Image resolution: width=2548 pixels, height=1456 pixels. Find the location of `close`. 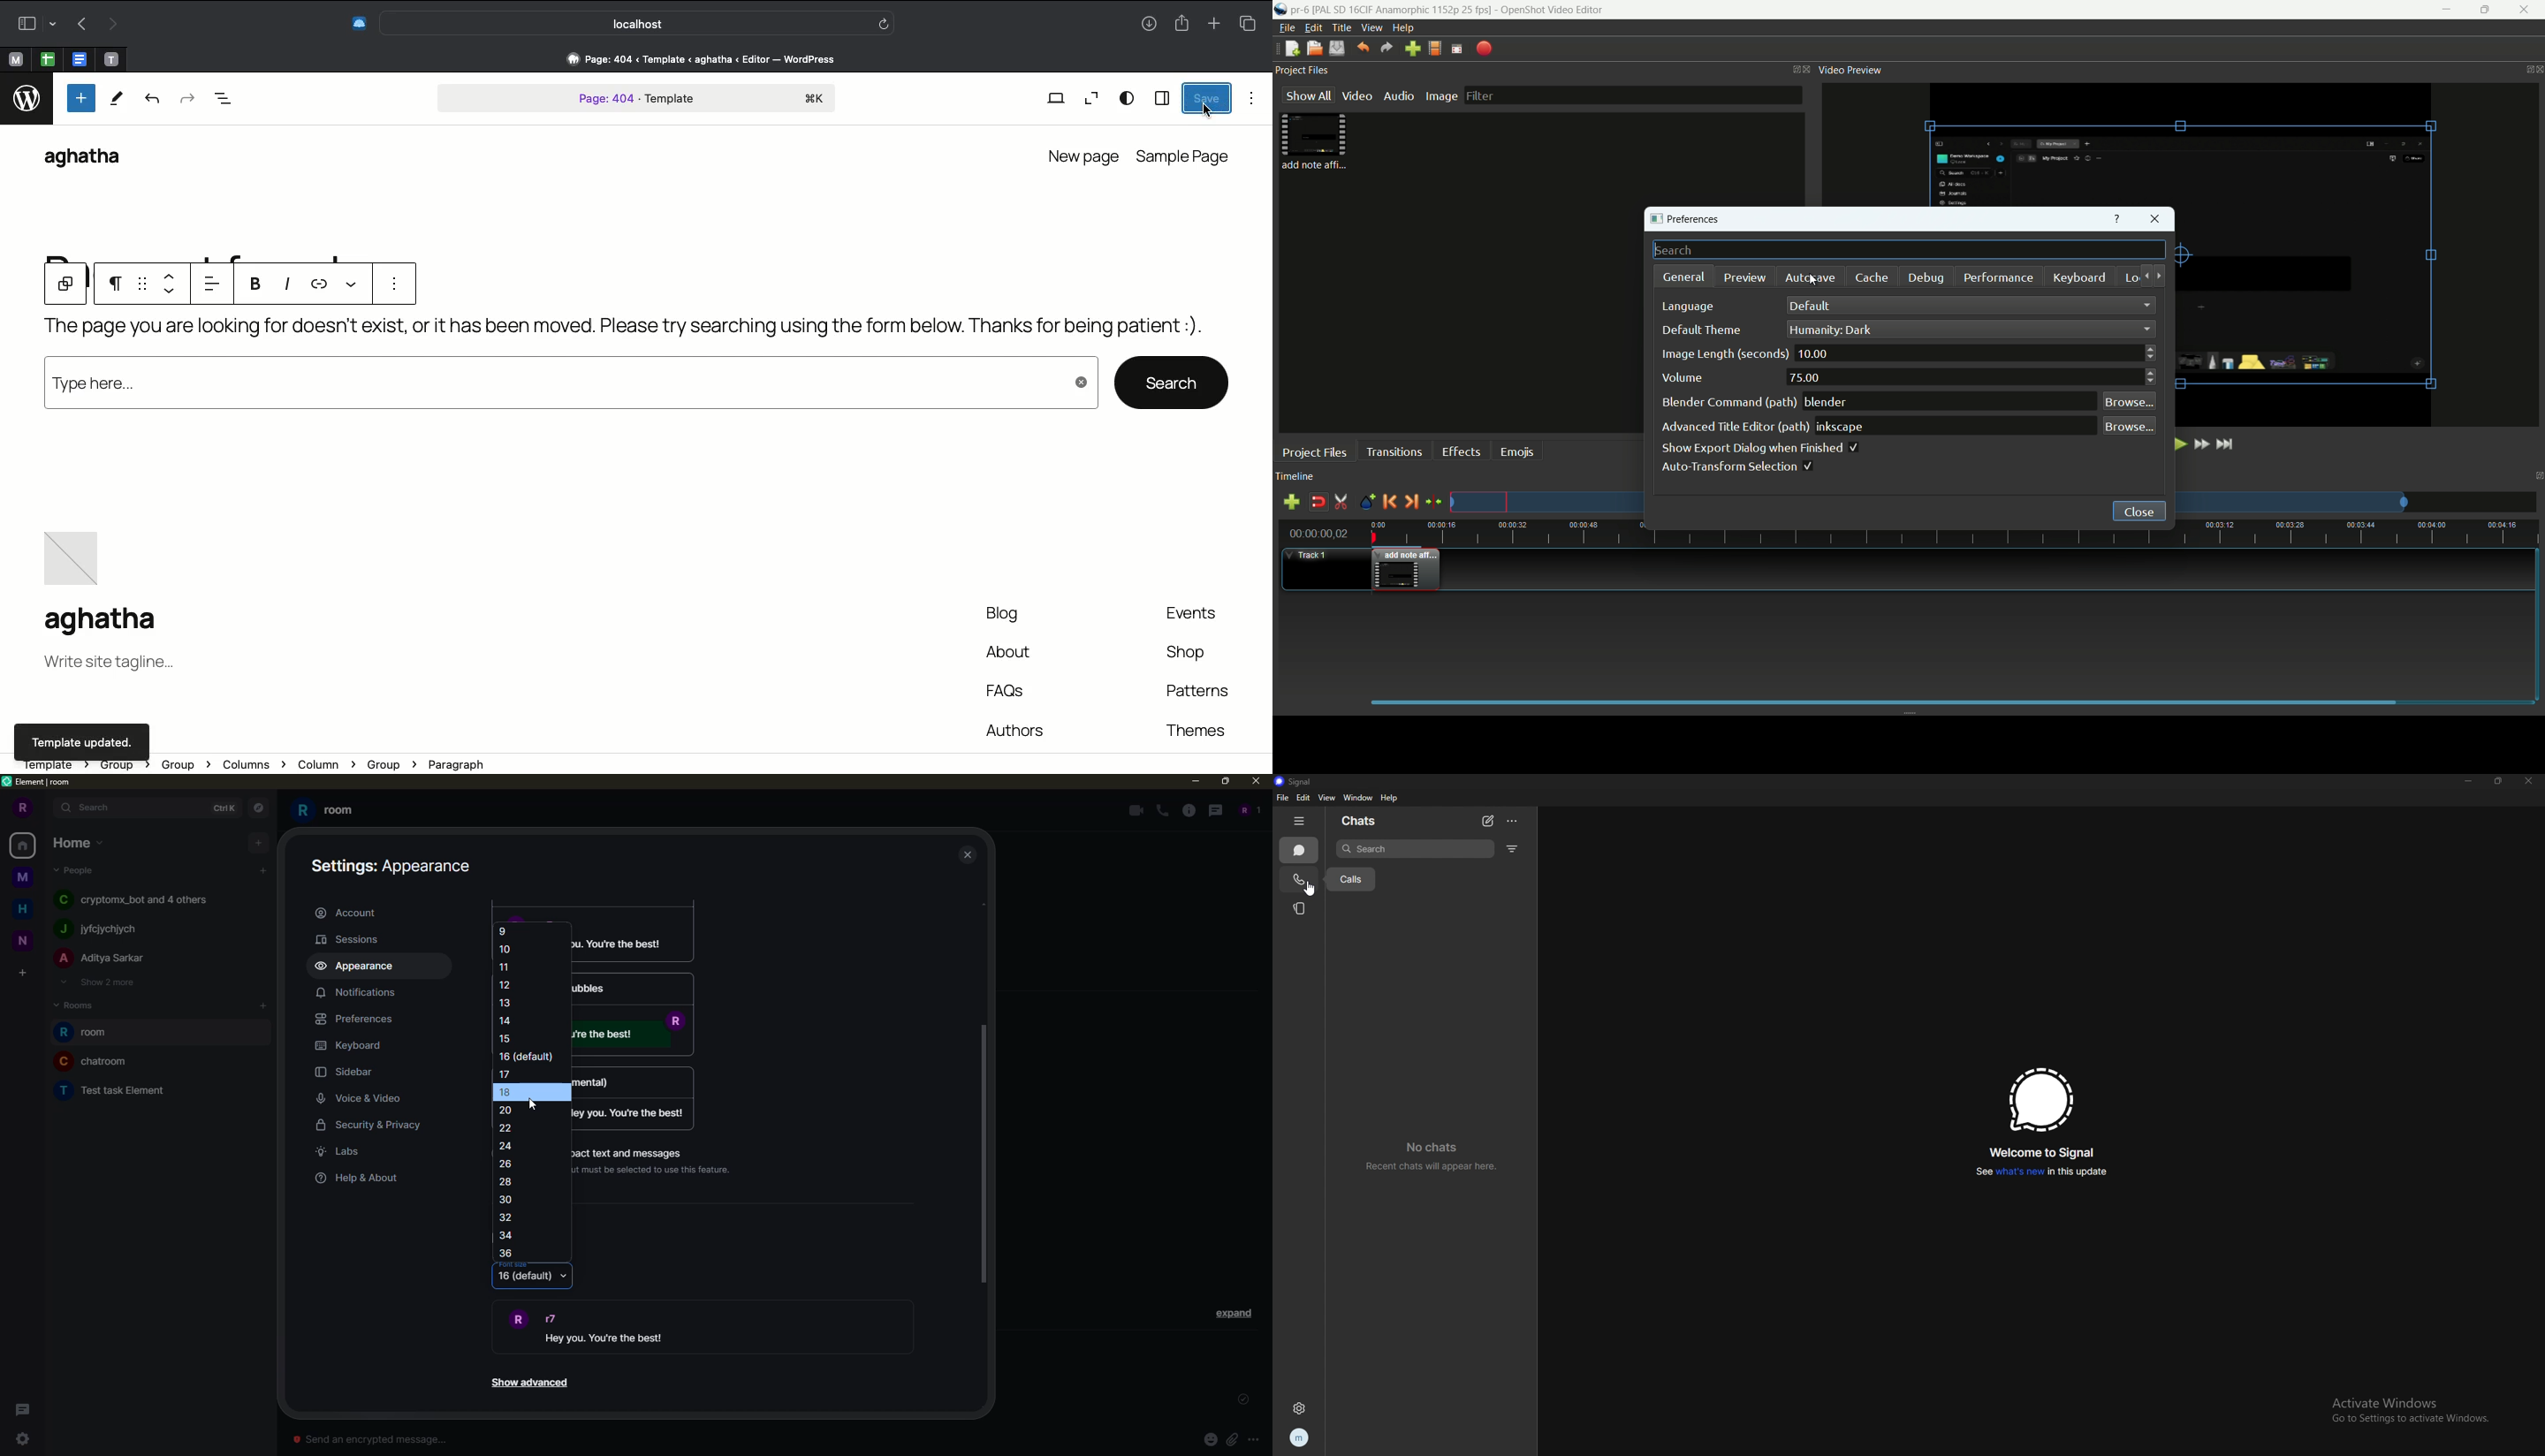

close is located at coordinates (2139, 512).